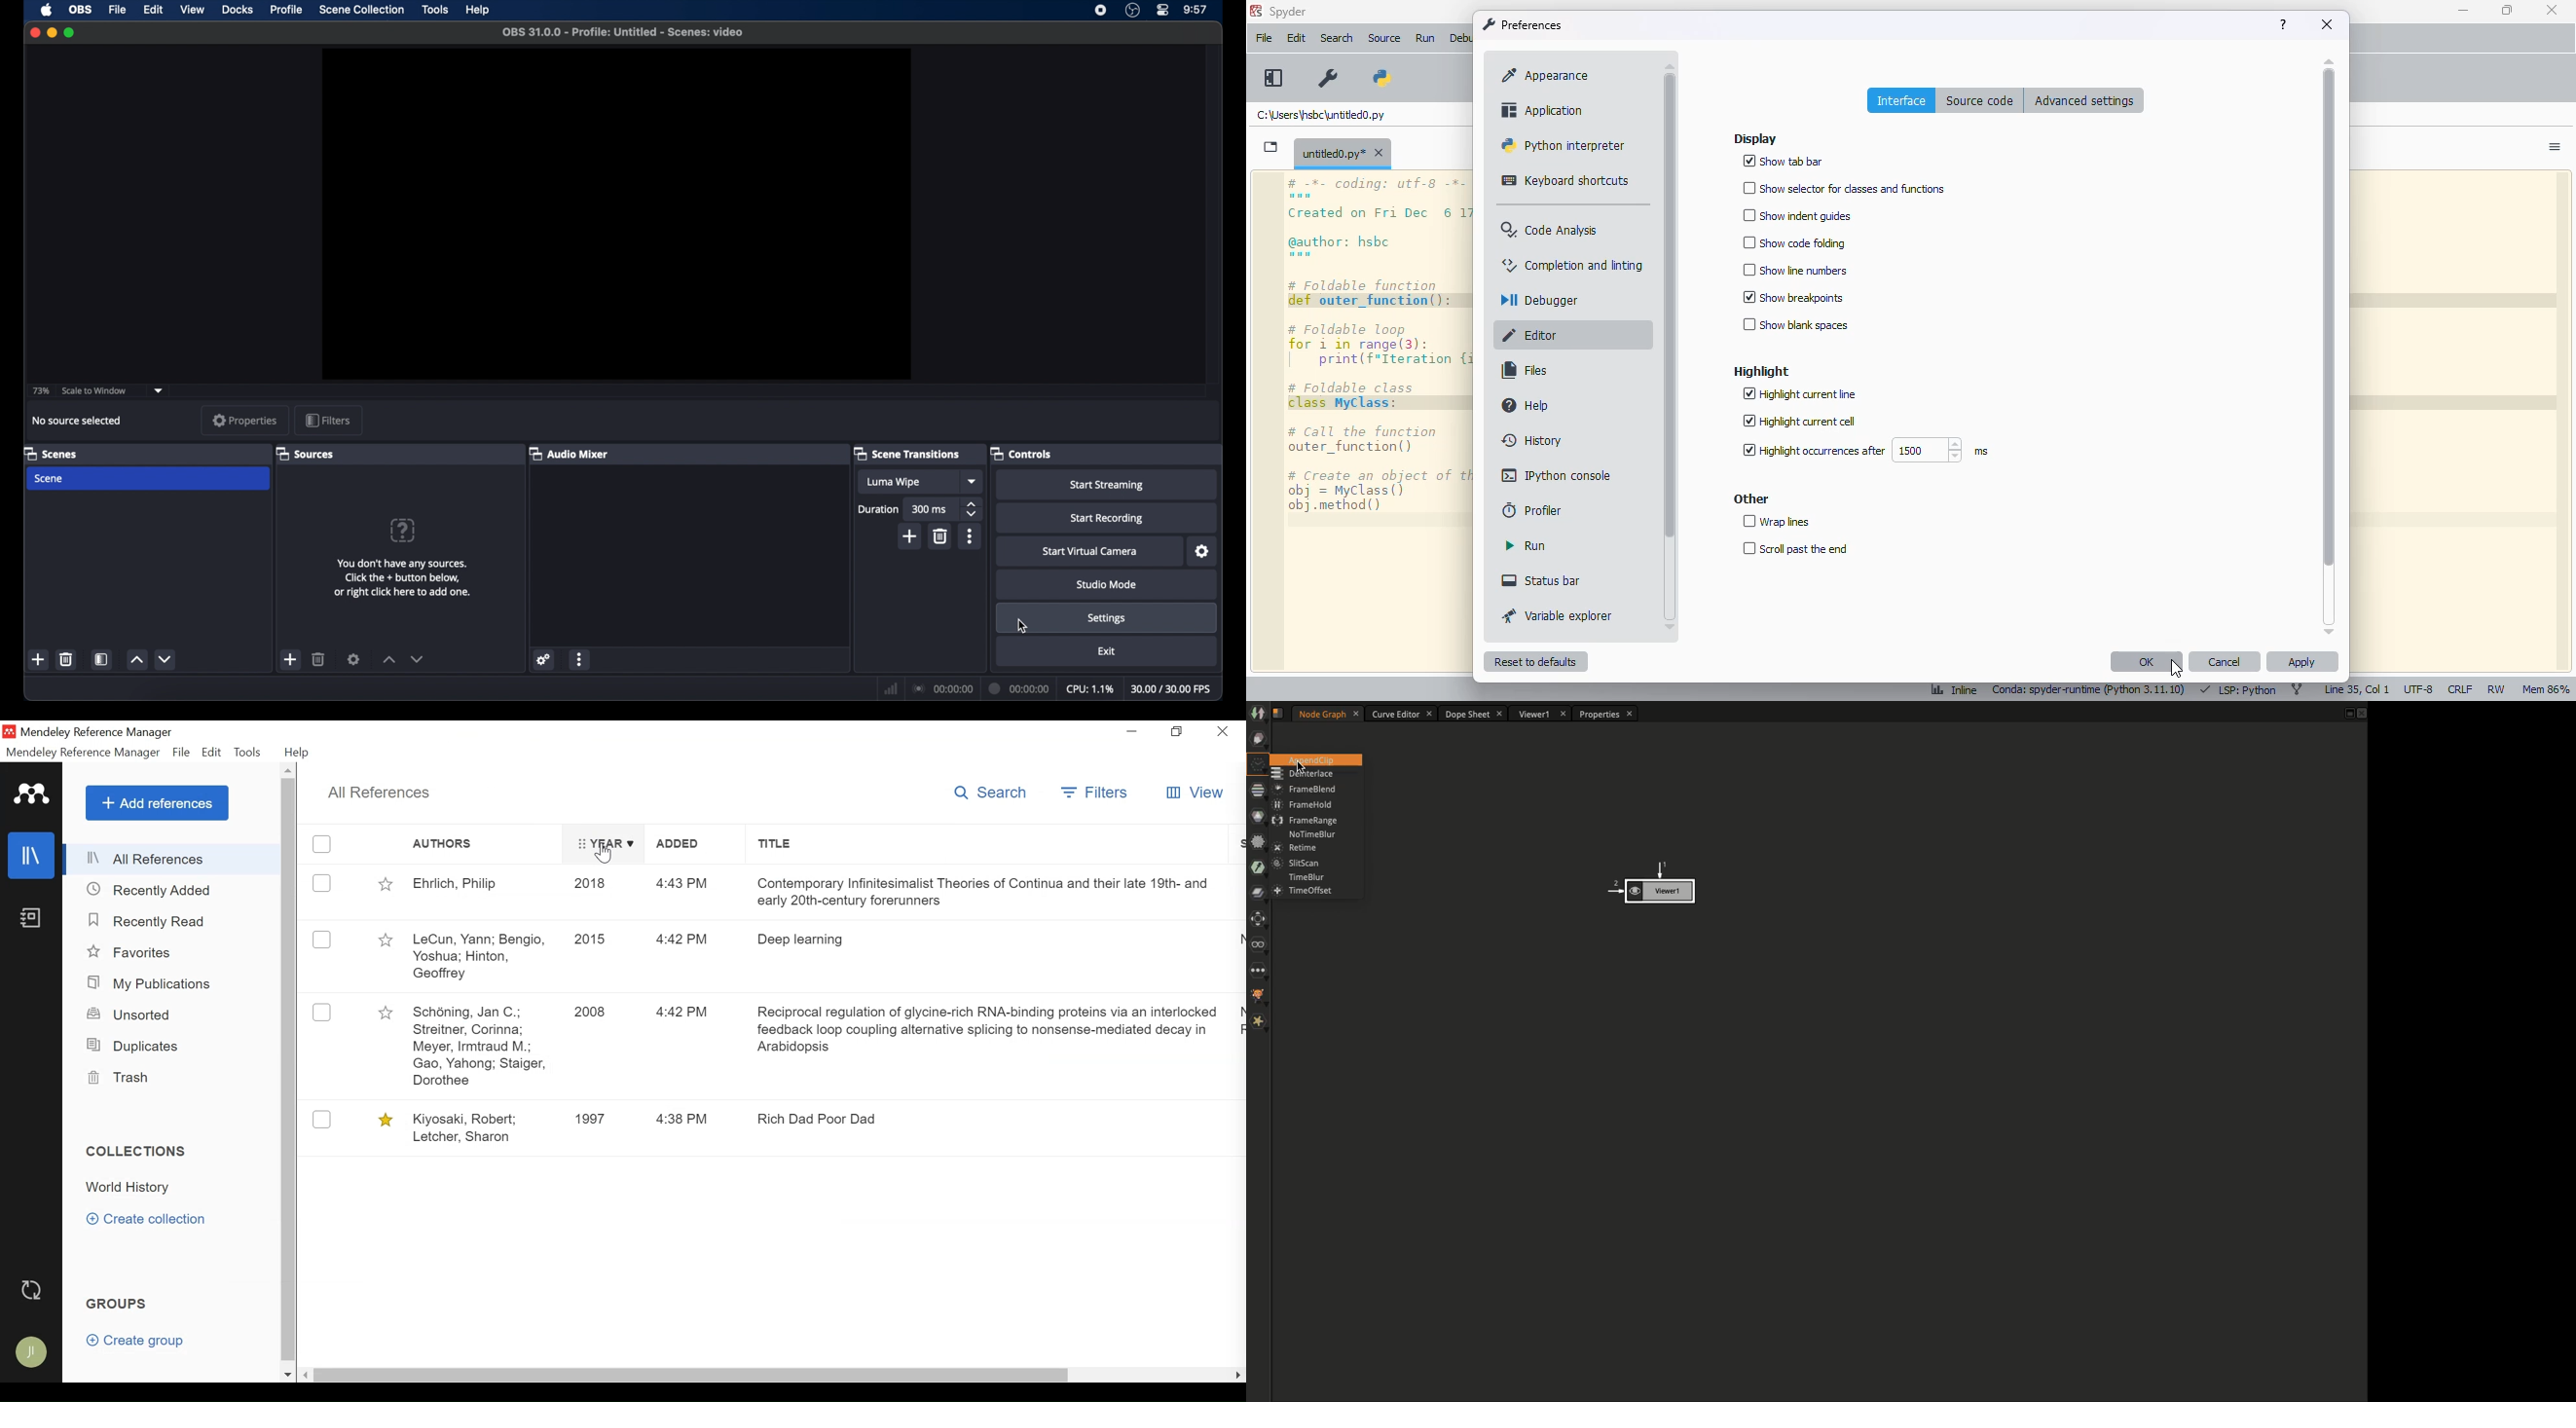  What do you see at coordinates (387, 940) in the screenshot?
I see `(un)Select Favorites` at bounding box center [387, 940].